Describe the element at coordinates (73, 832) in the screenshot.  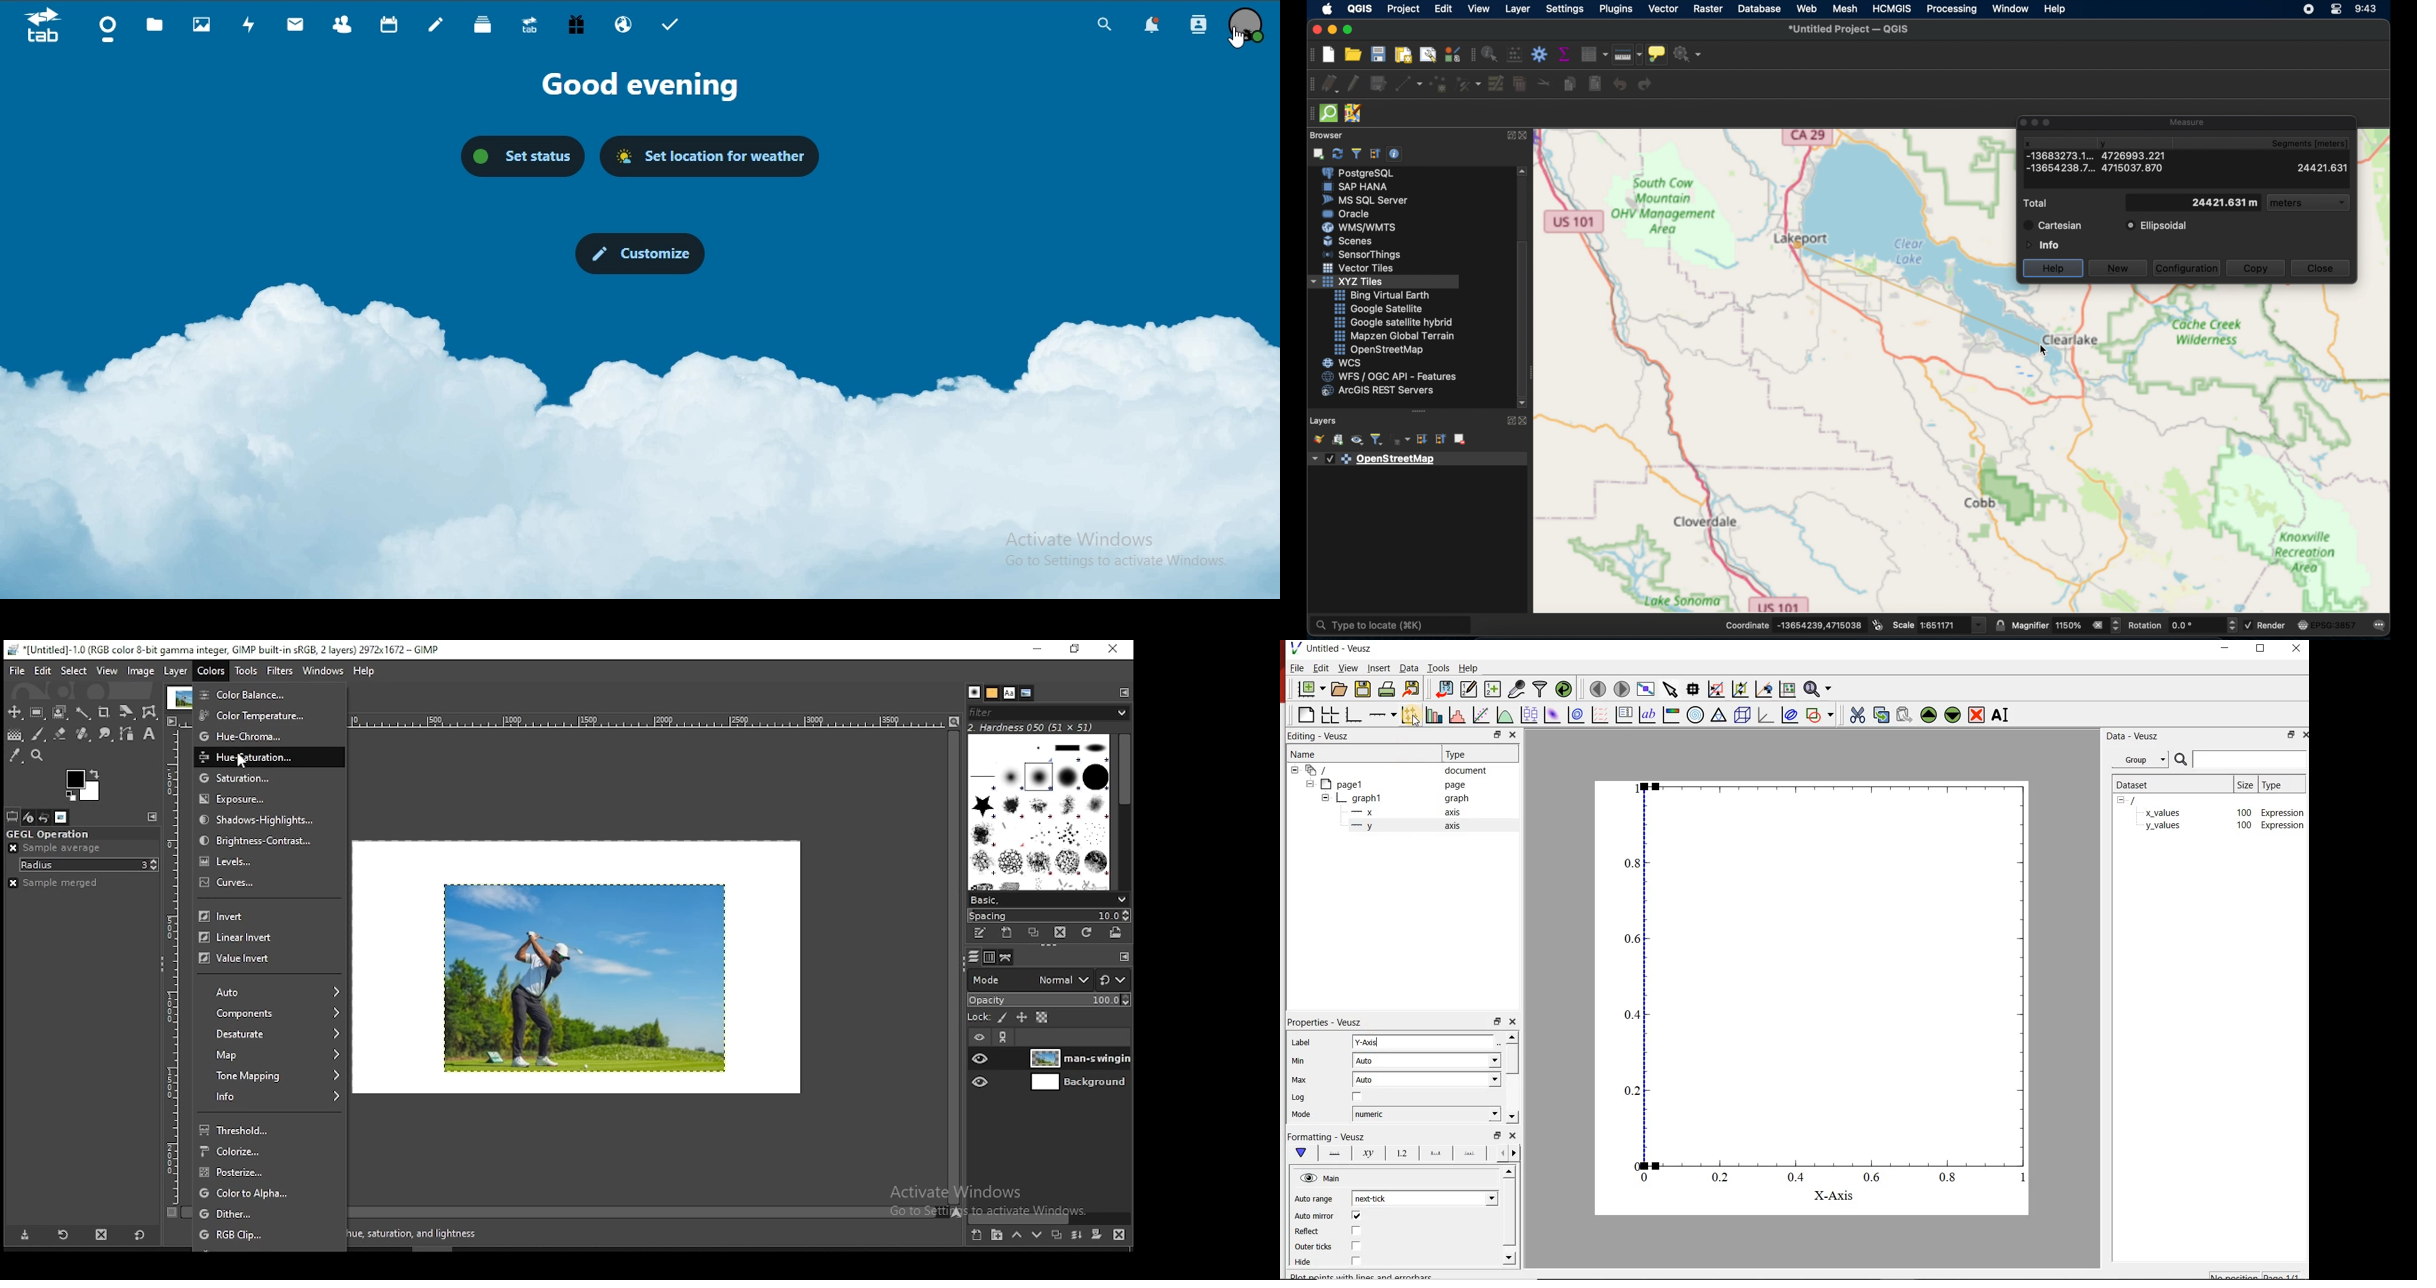
I see `GEGL operation` at that location.